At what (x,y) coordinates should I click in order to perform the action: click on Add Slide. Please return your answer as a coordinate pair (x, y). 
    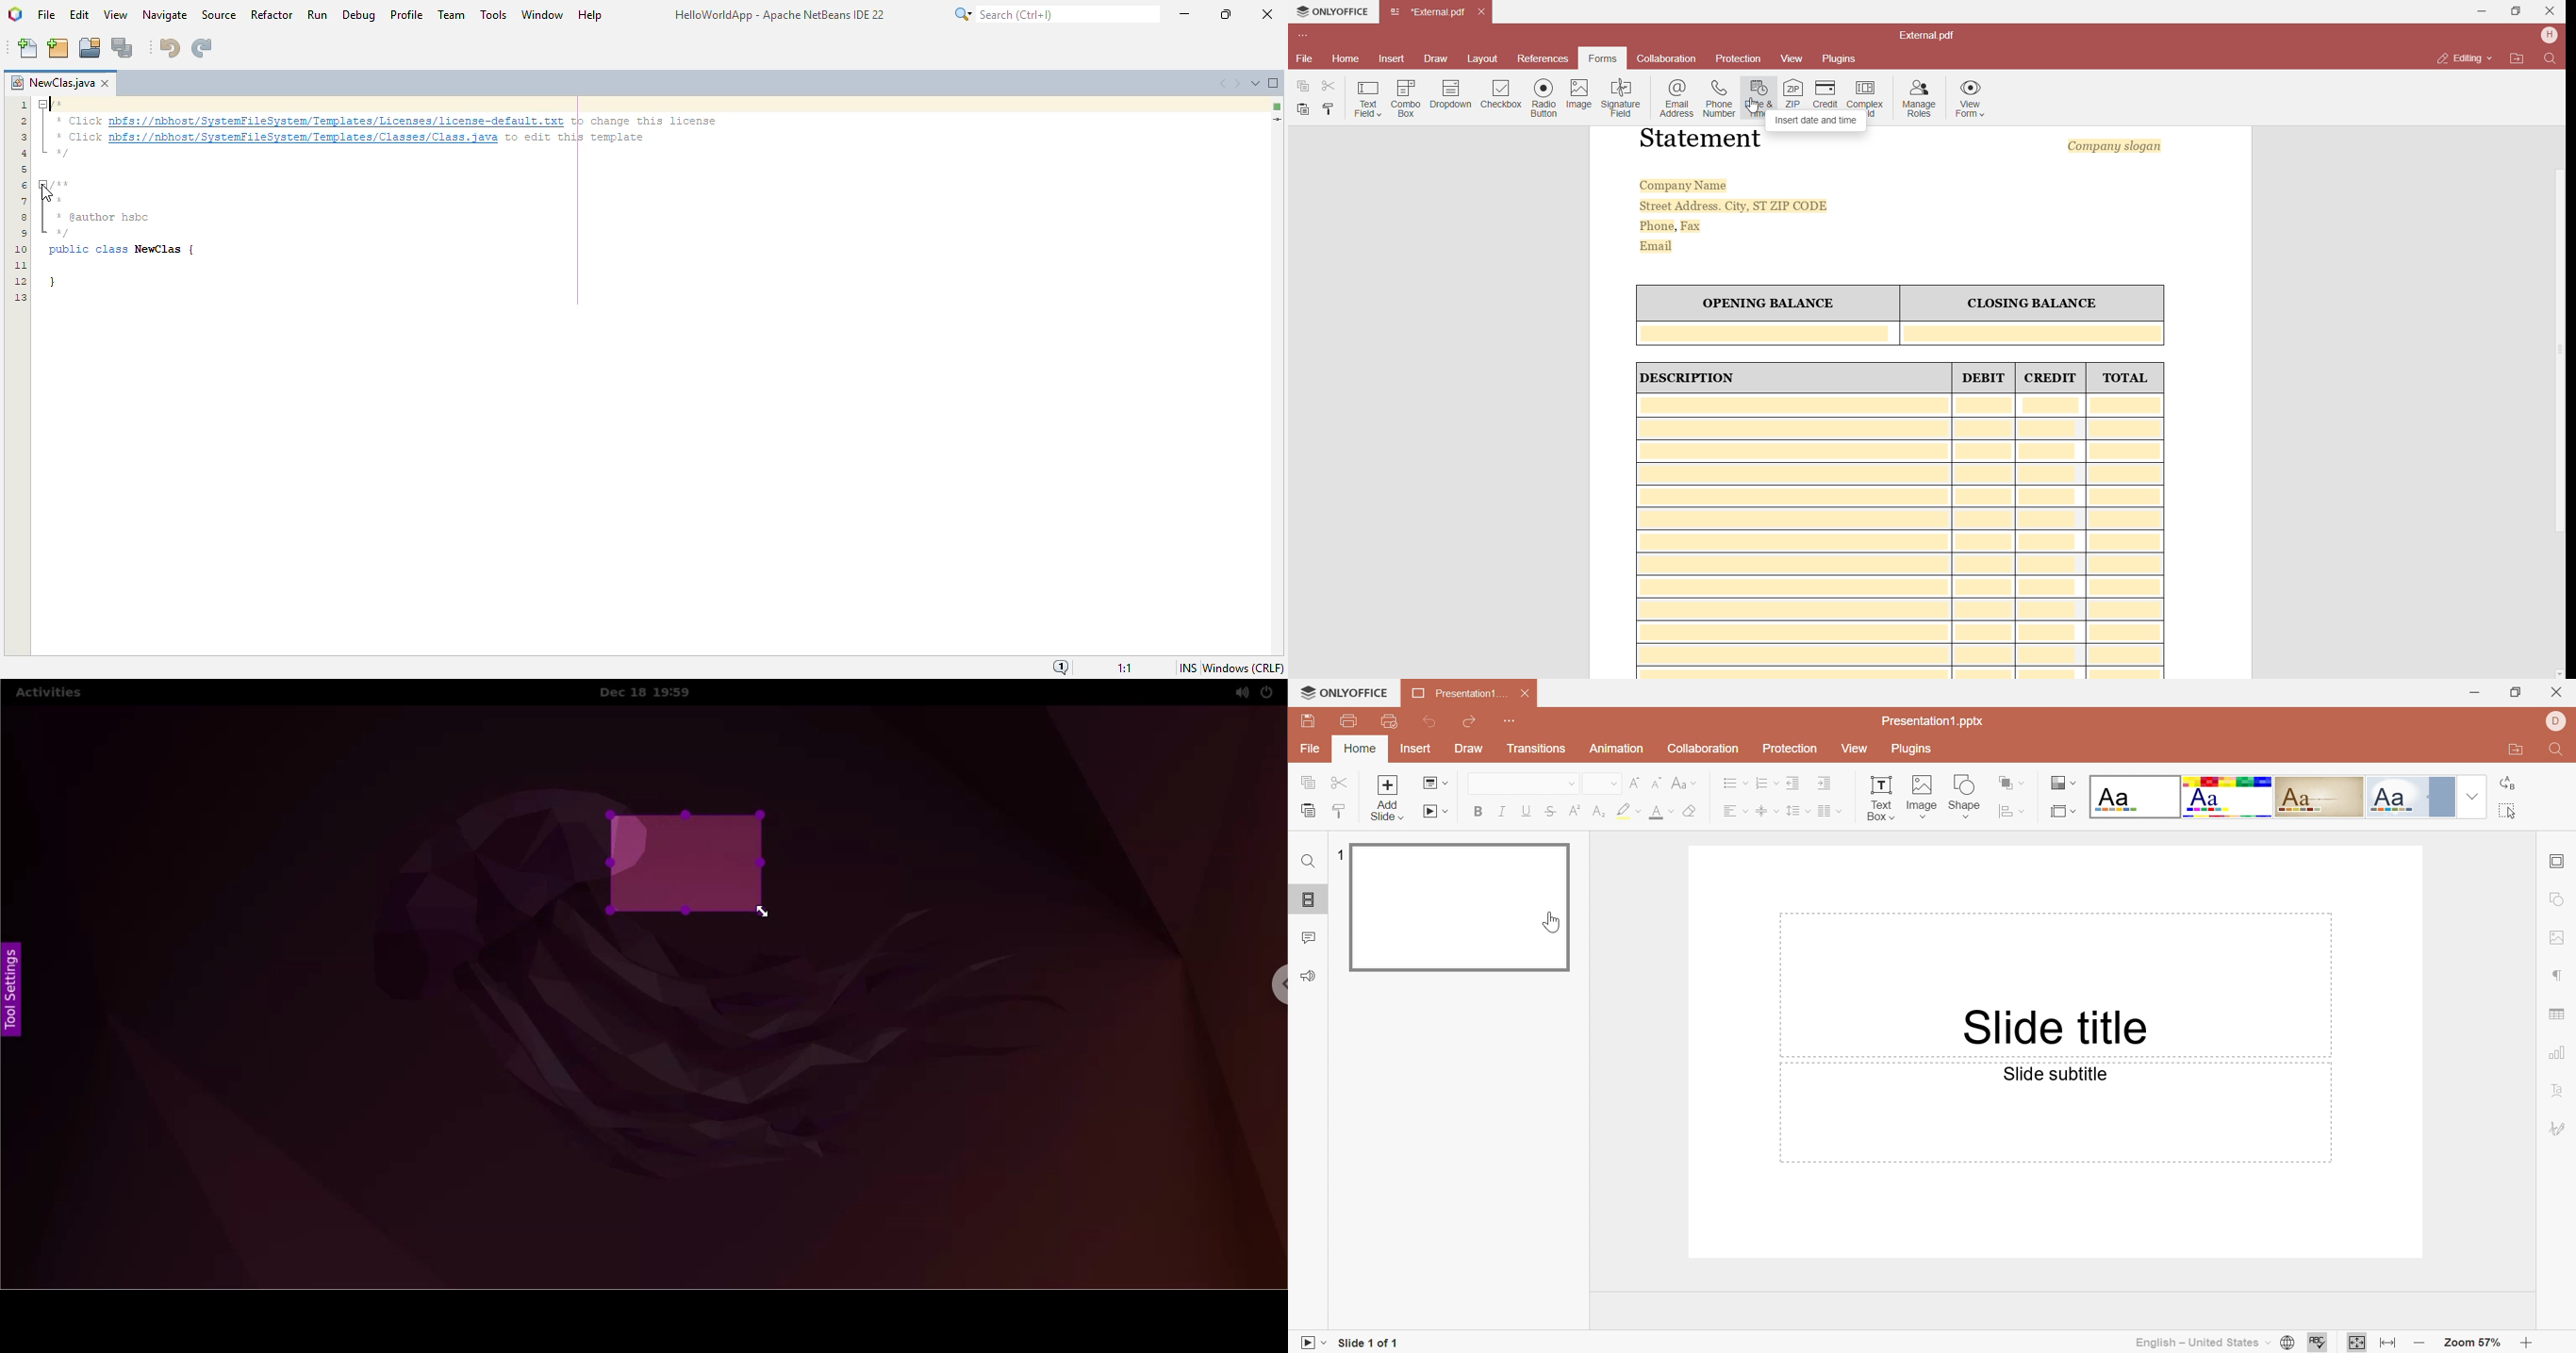
    Looking at the image, I should click on (1388, 800).